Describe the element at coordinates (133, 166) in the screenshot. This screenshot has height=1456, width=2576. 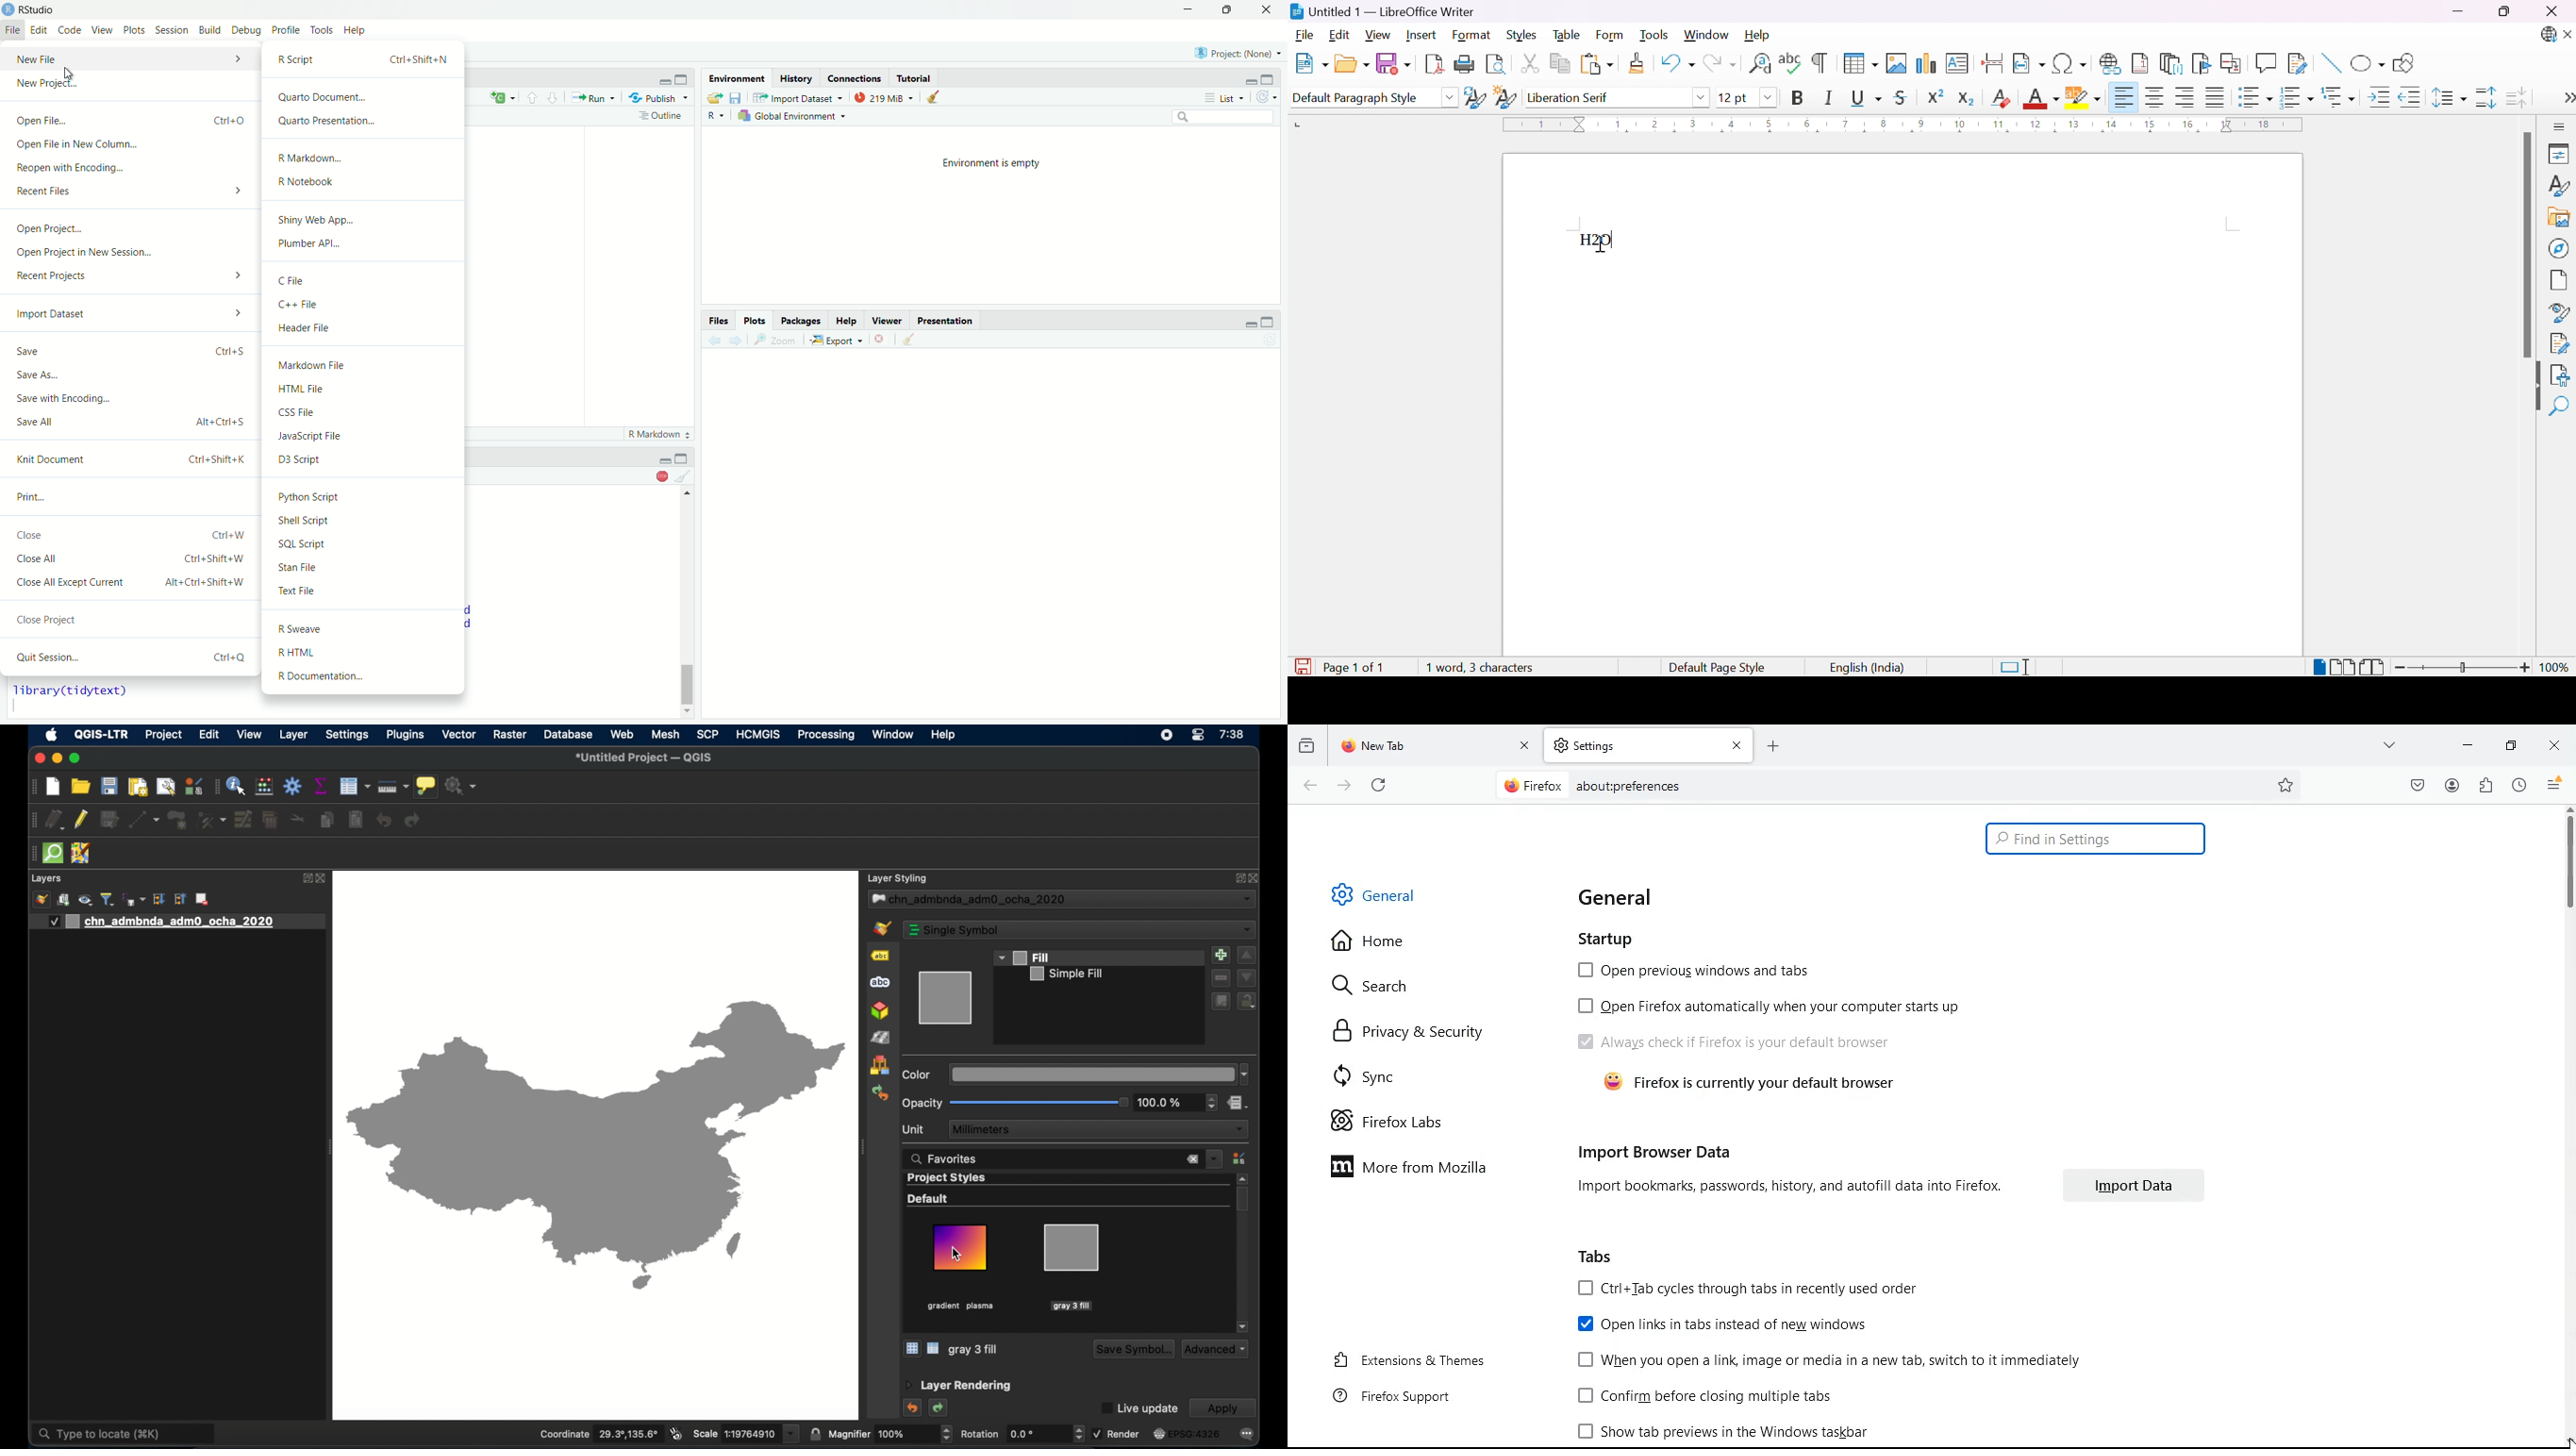
I see `Reopen with Encoding...` at that location.